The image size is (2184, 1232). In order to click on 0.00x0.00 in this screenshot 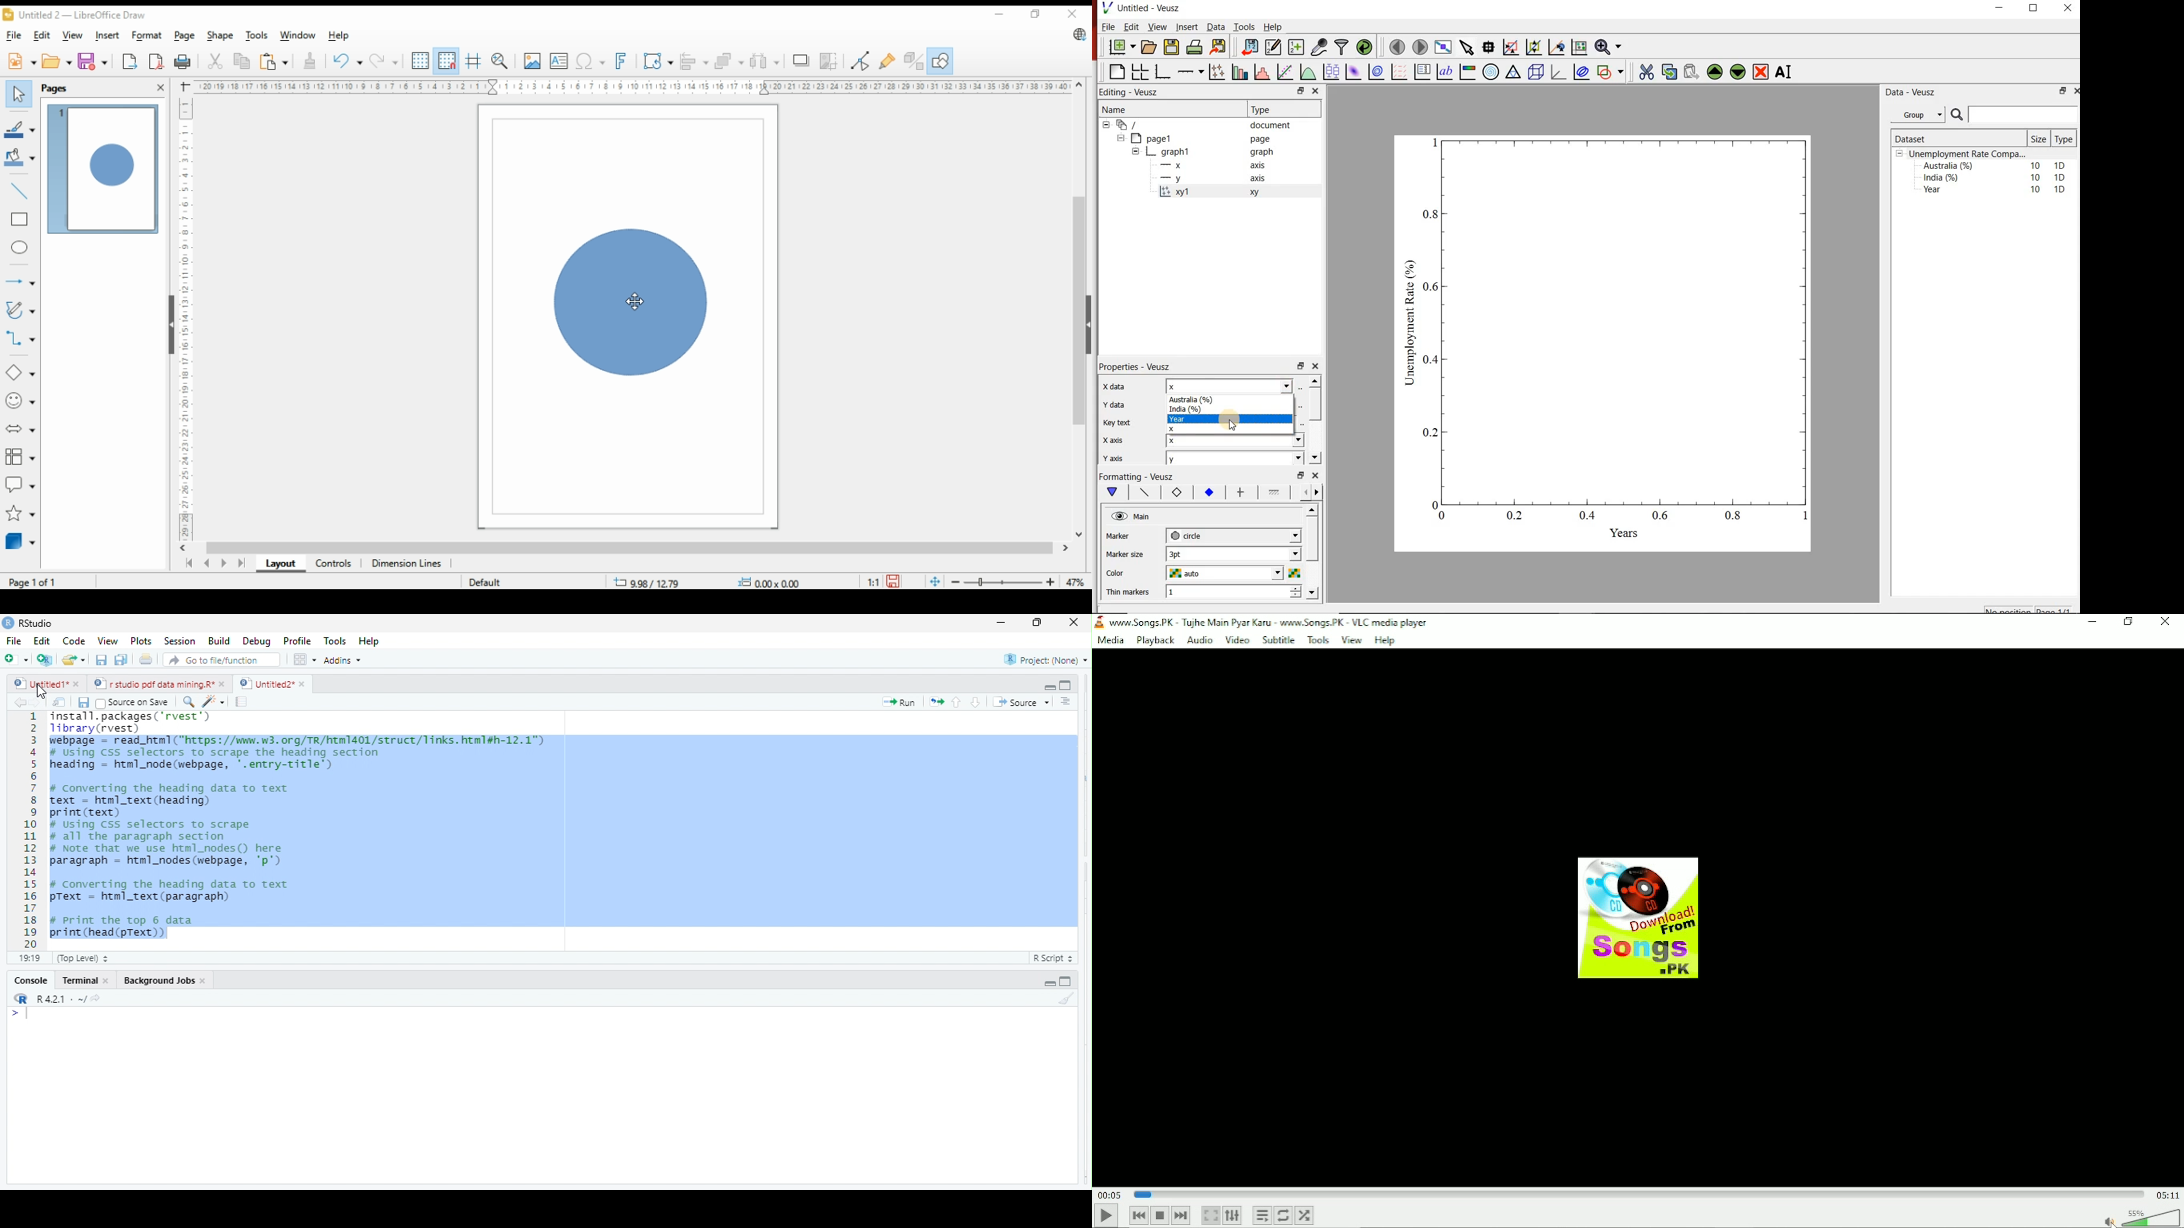, I will do `click(771, 583)`.